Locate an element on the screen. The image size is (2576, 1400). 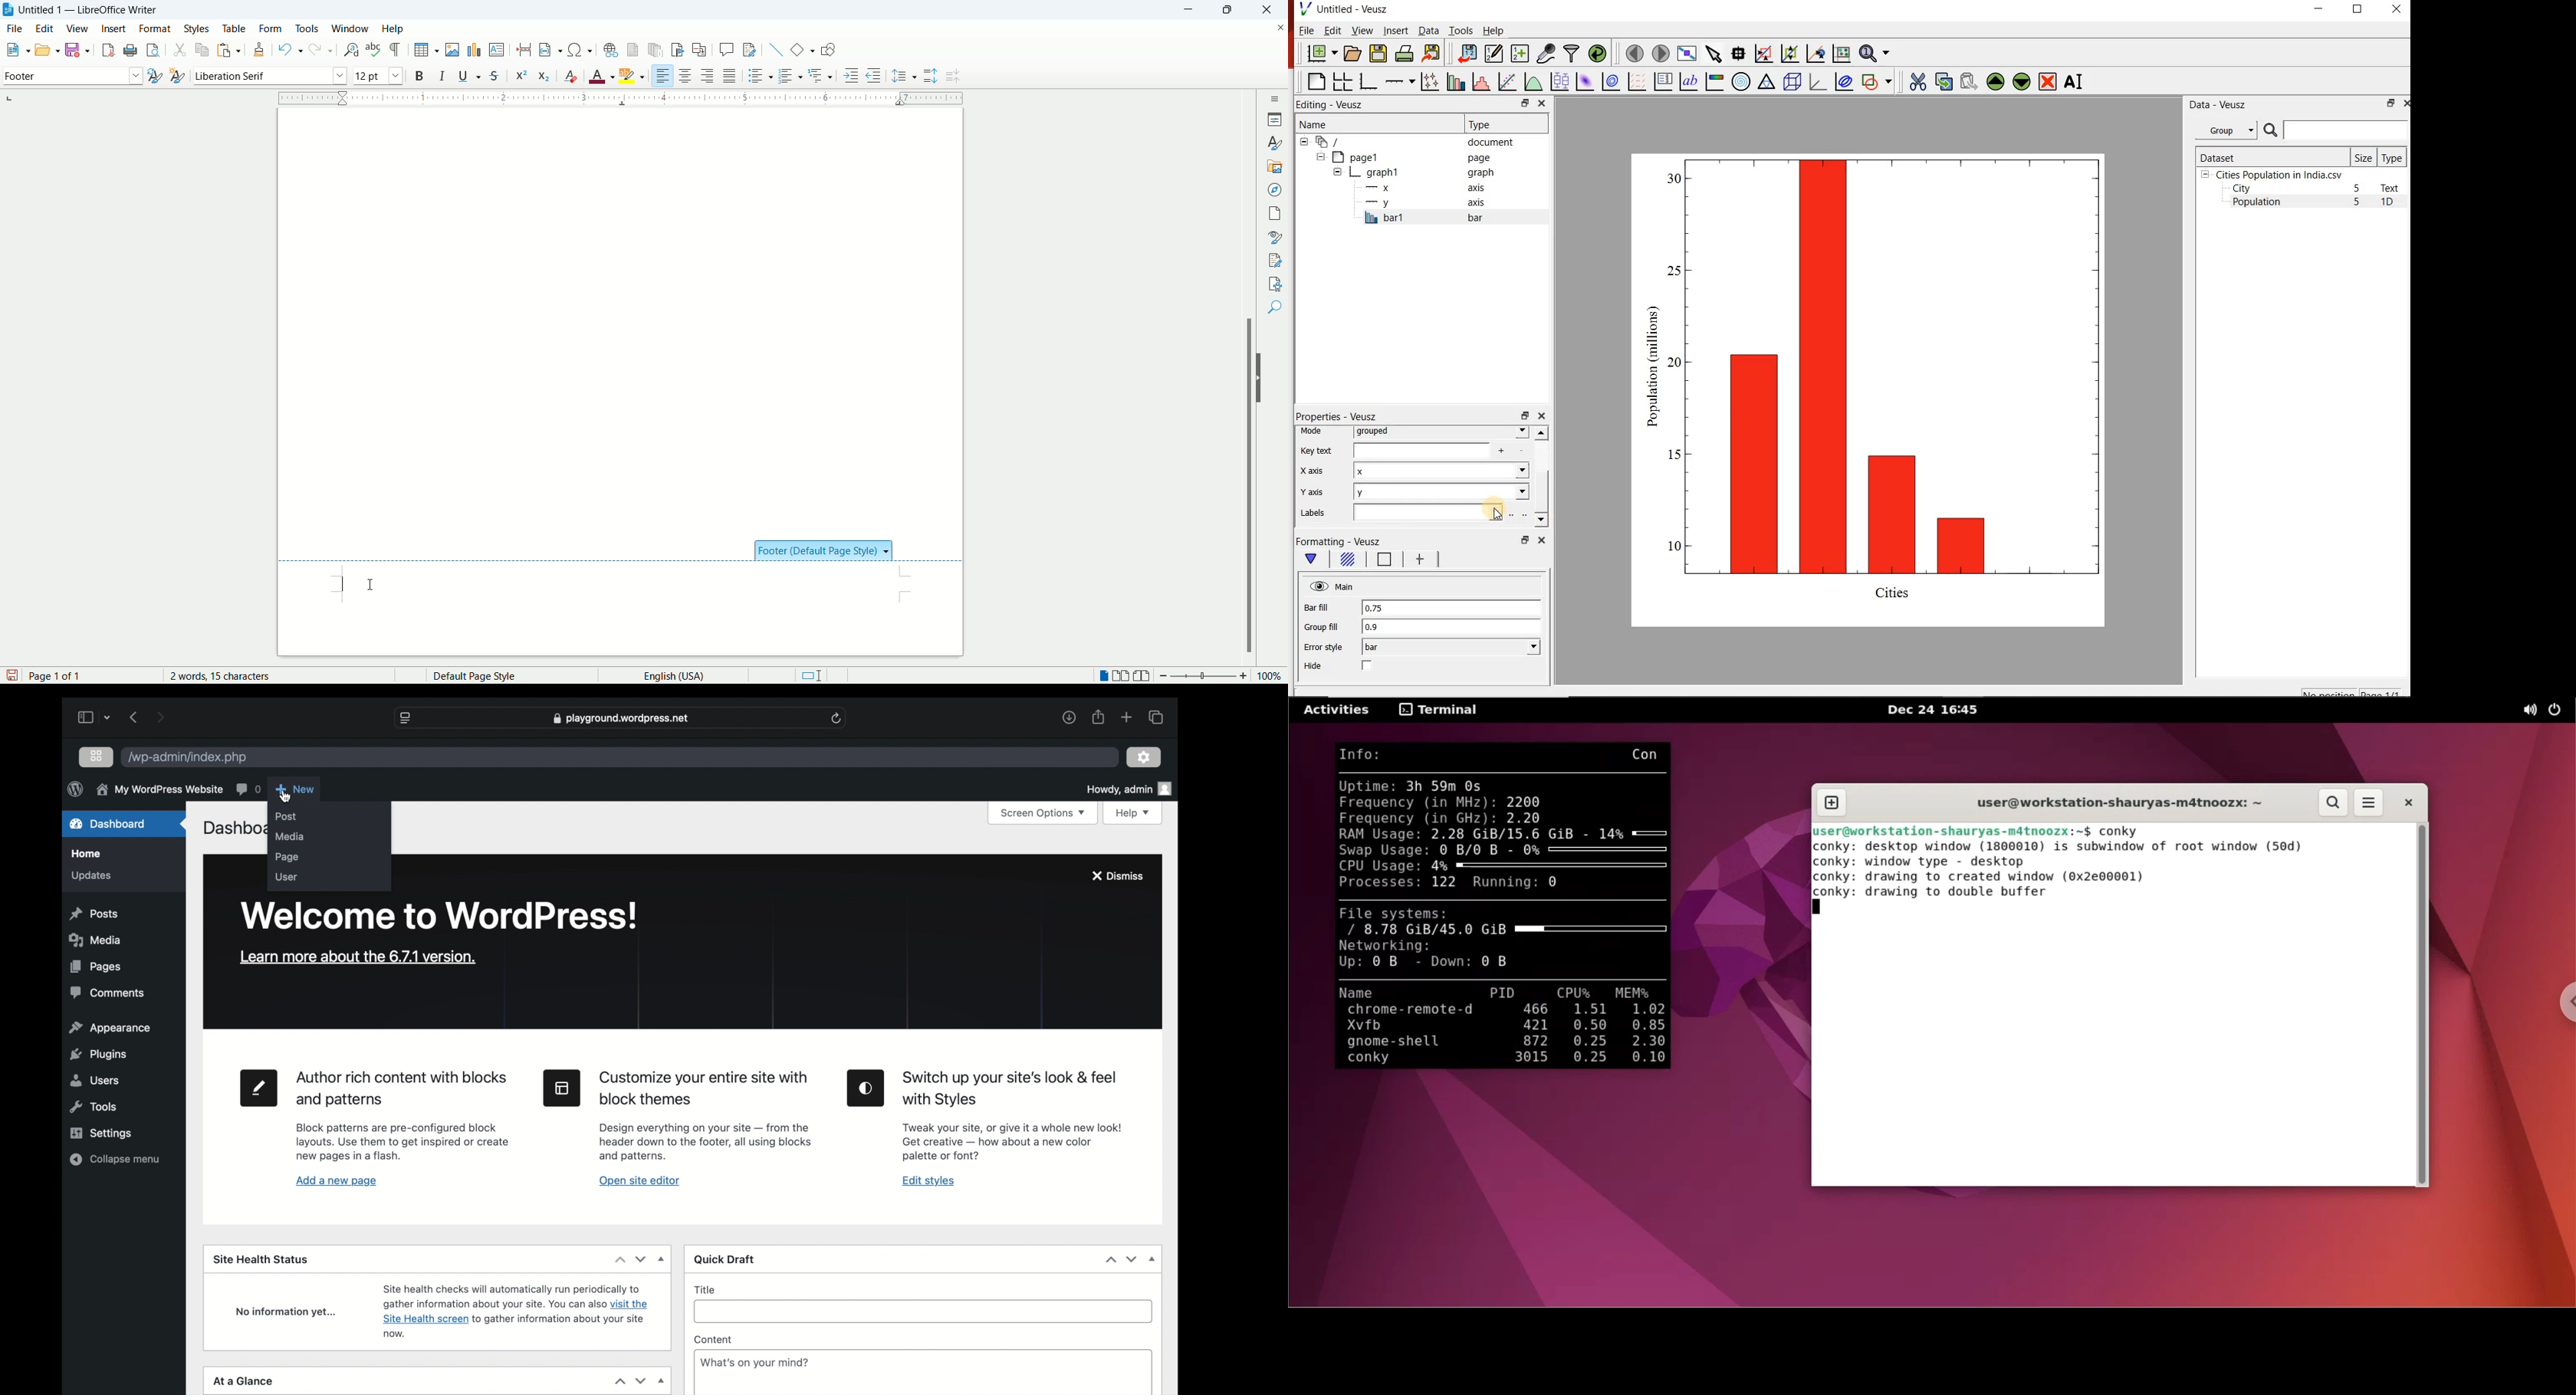
site editor is located at coordinates (562, 1088).